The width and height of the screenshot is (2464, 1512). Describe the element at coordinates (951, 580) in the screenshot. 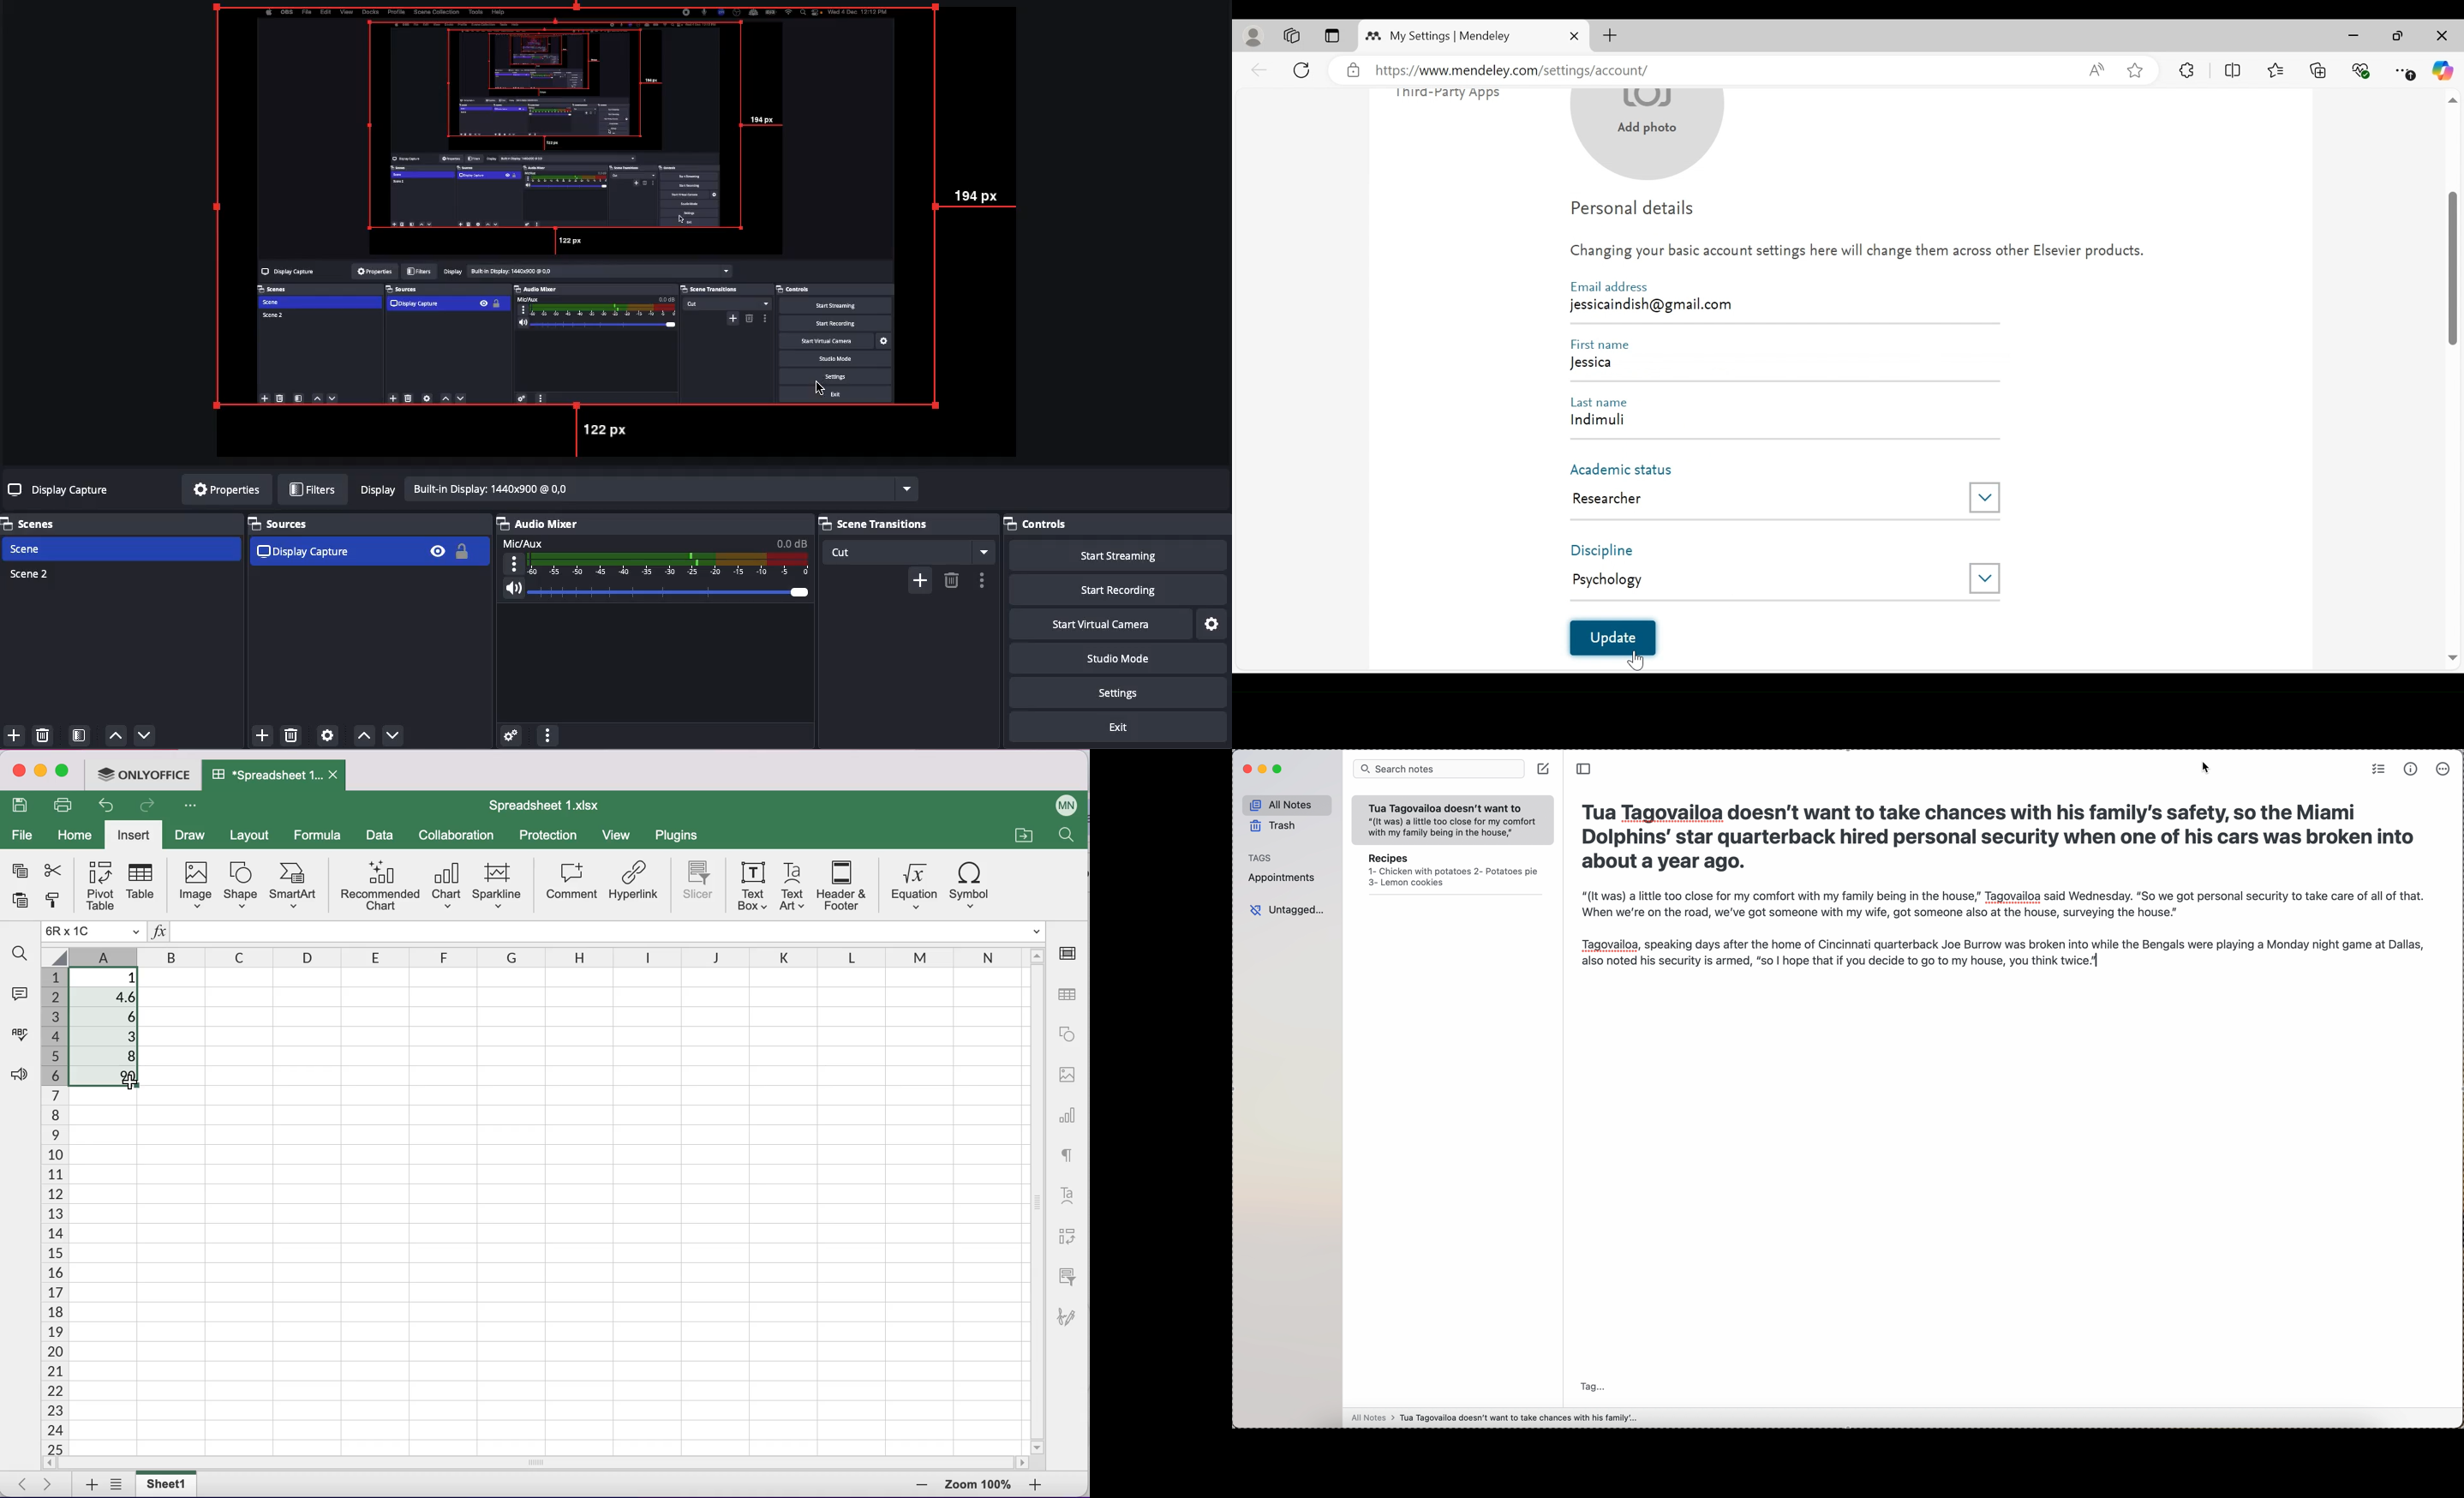

I see `Delete` at that location.